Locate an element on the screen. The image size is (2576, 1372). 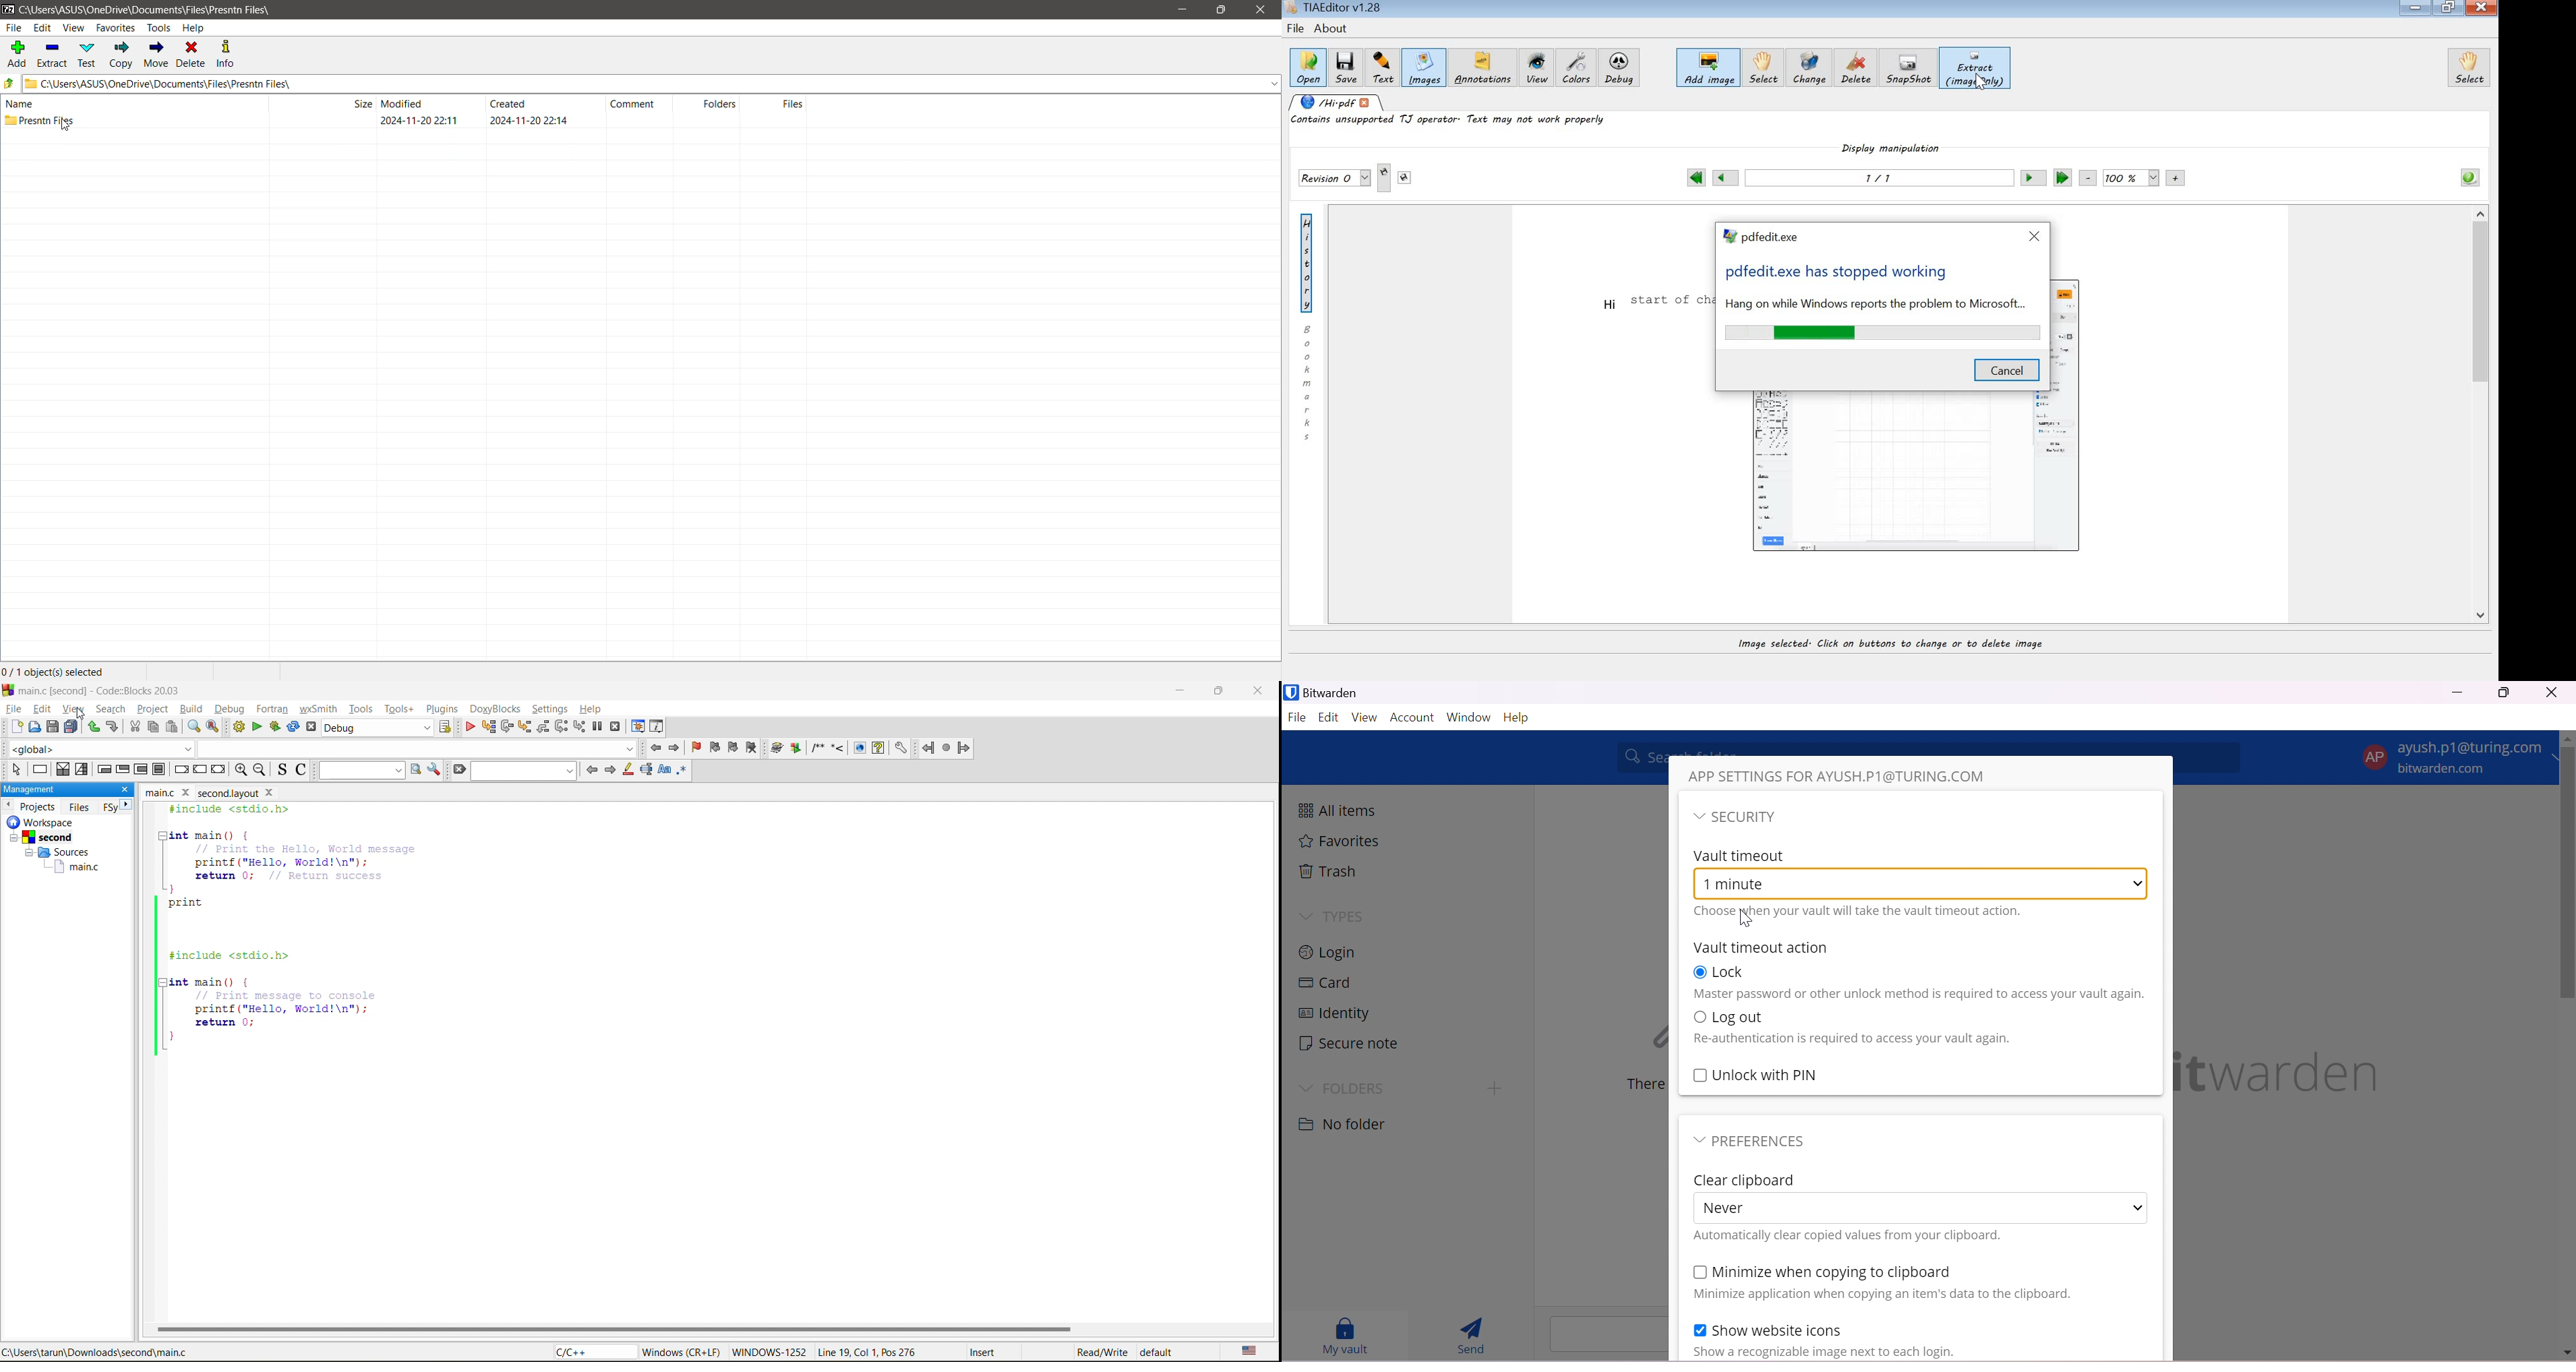
build target is located at coordinates (379, 728).